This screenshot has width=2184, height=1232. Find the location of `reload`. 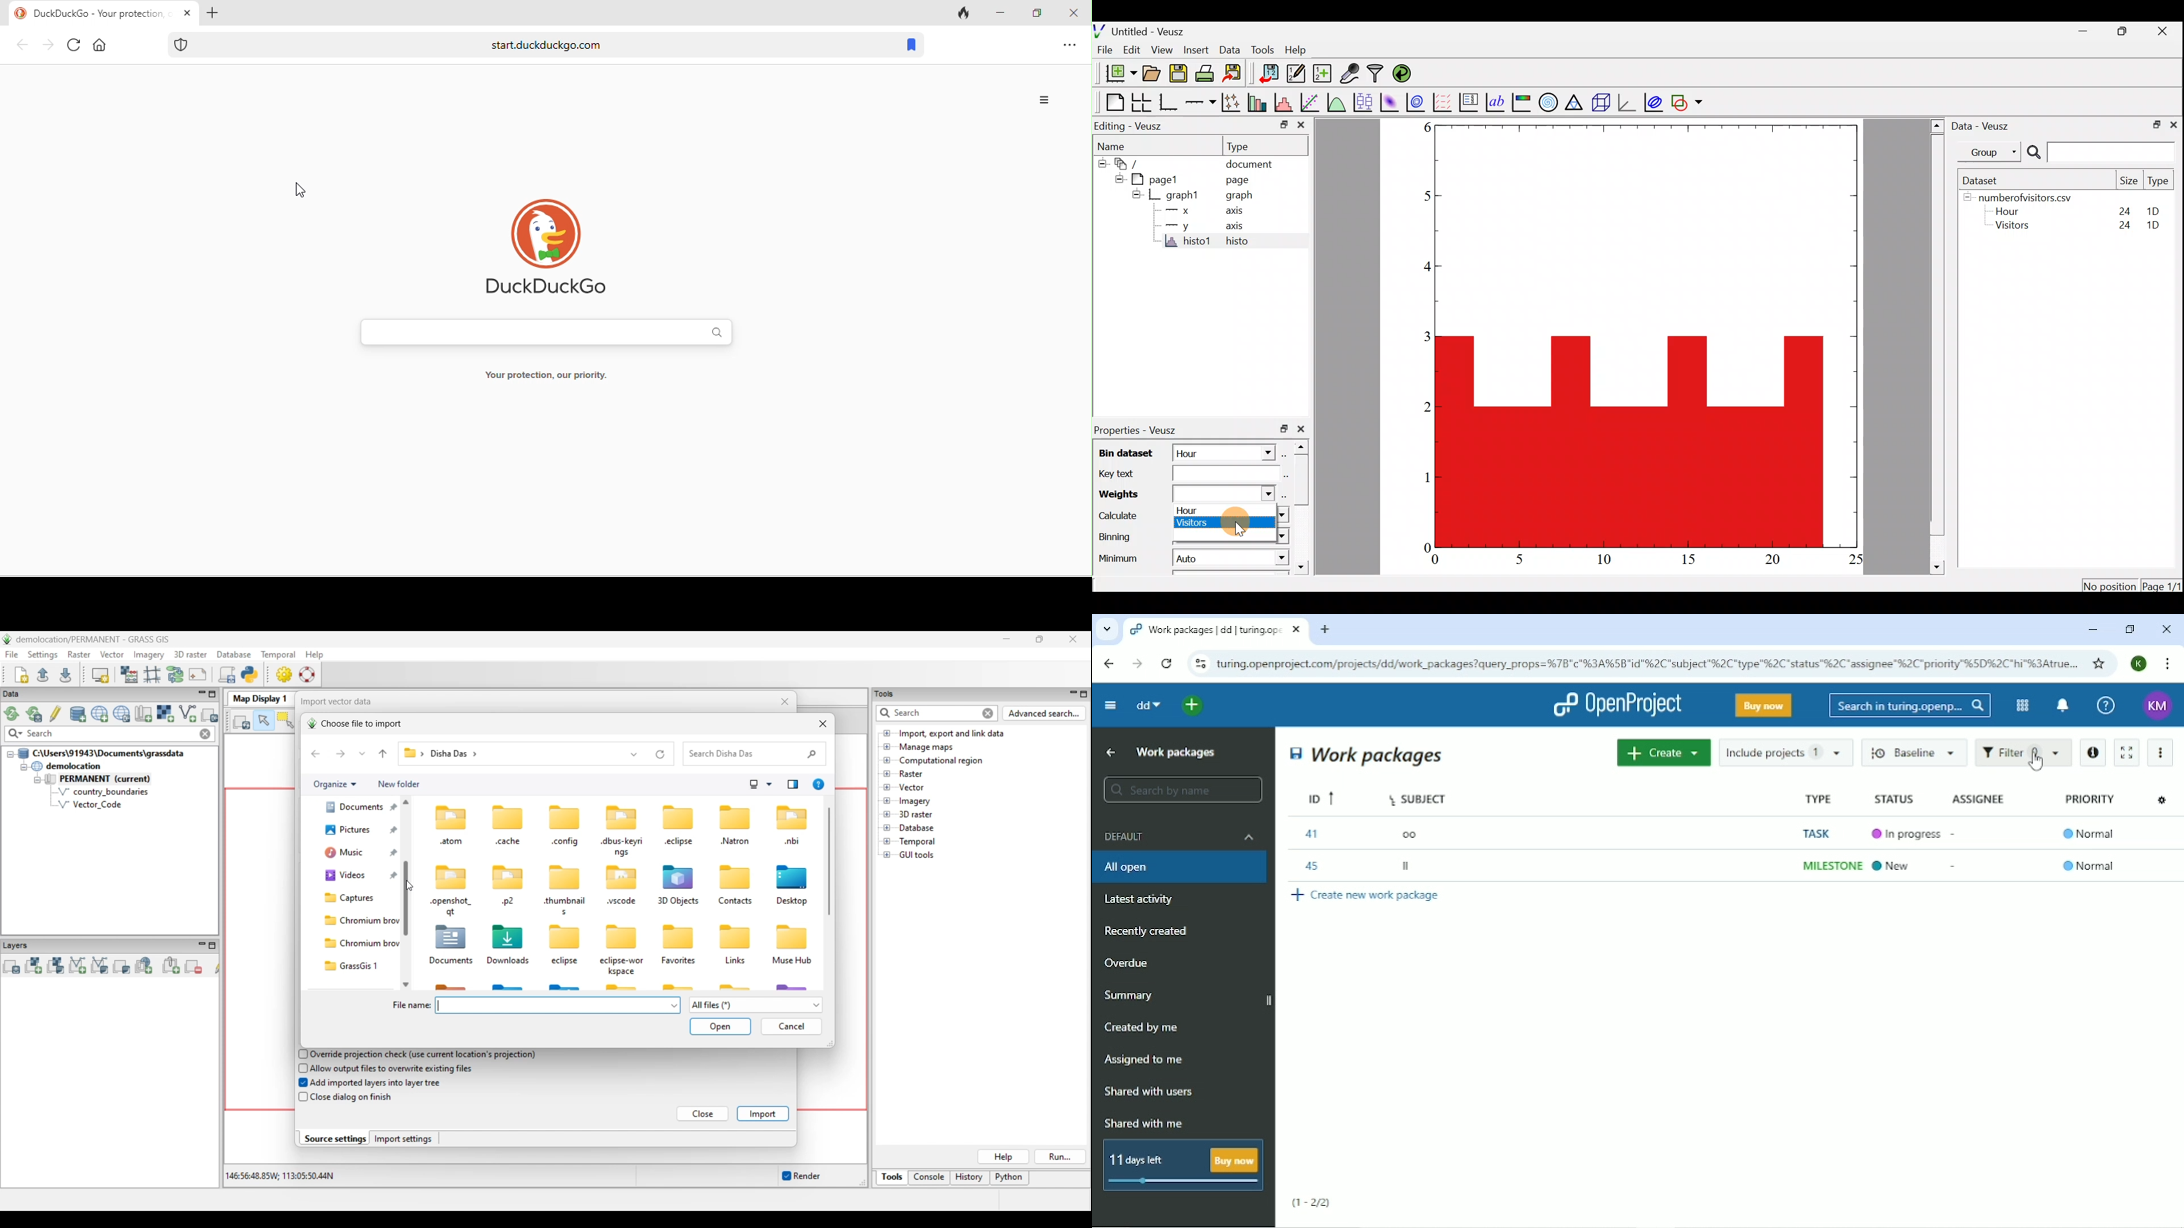

reload is located at coordinates (74, 46).